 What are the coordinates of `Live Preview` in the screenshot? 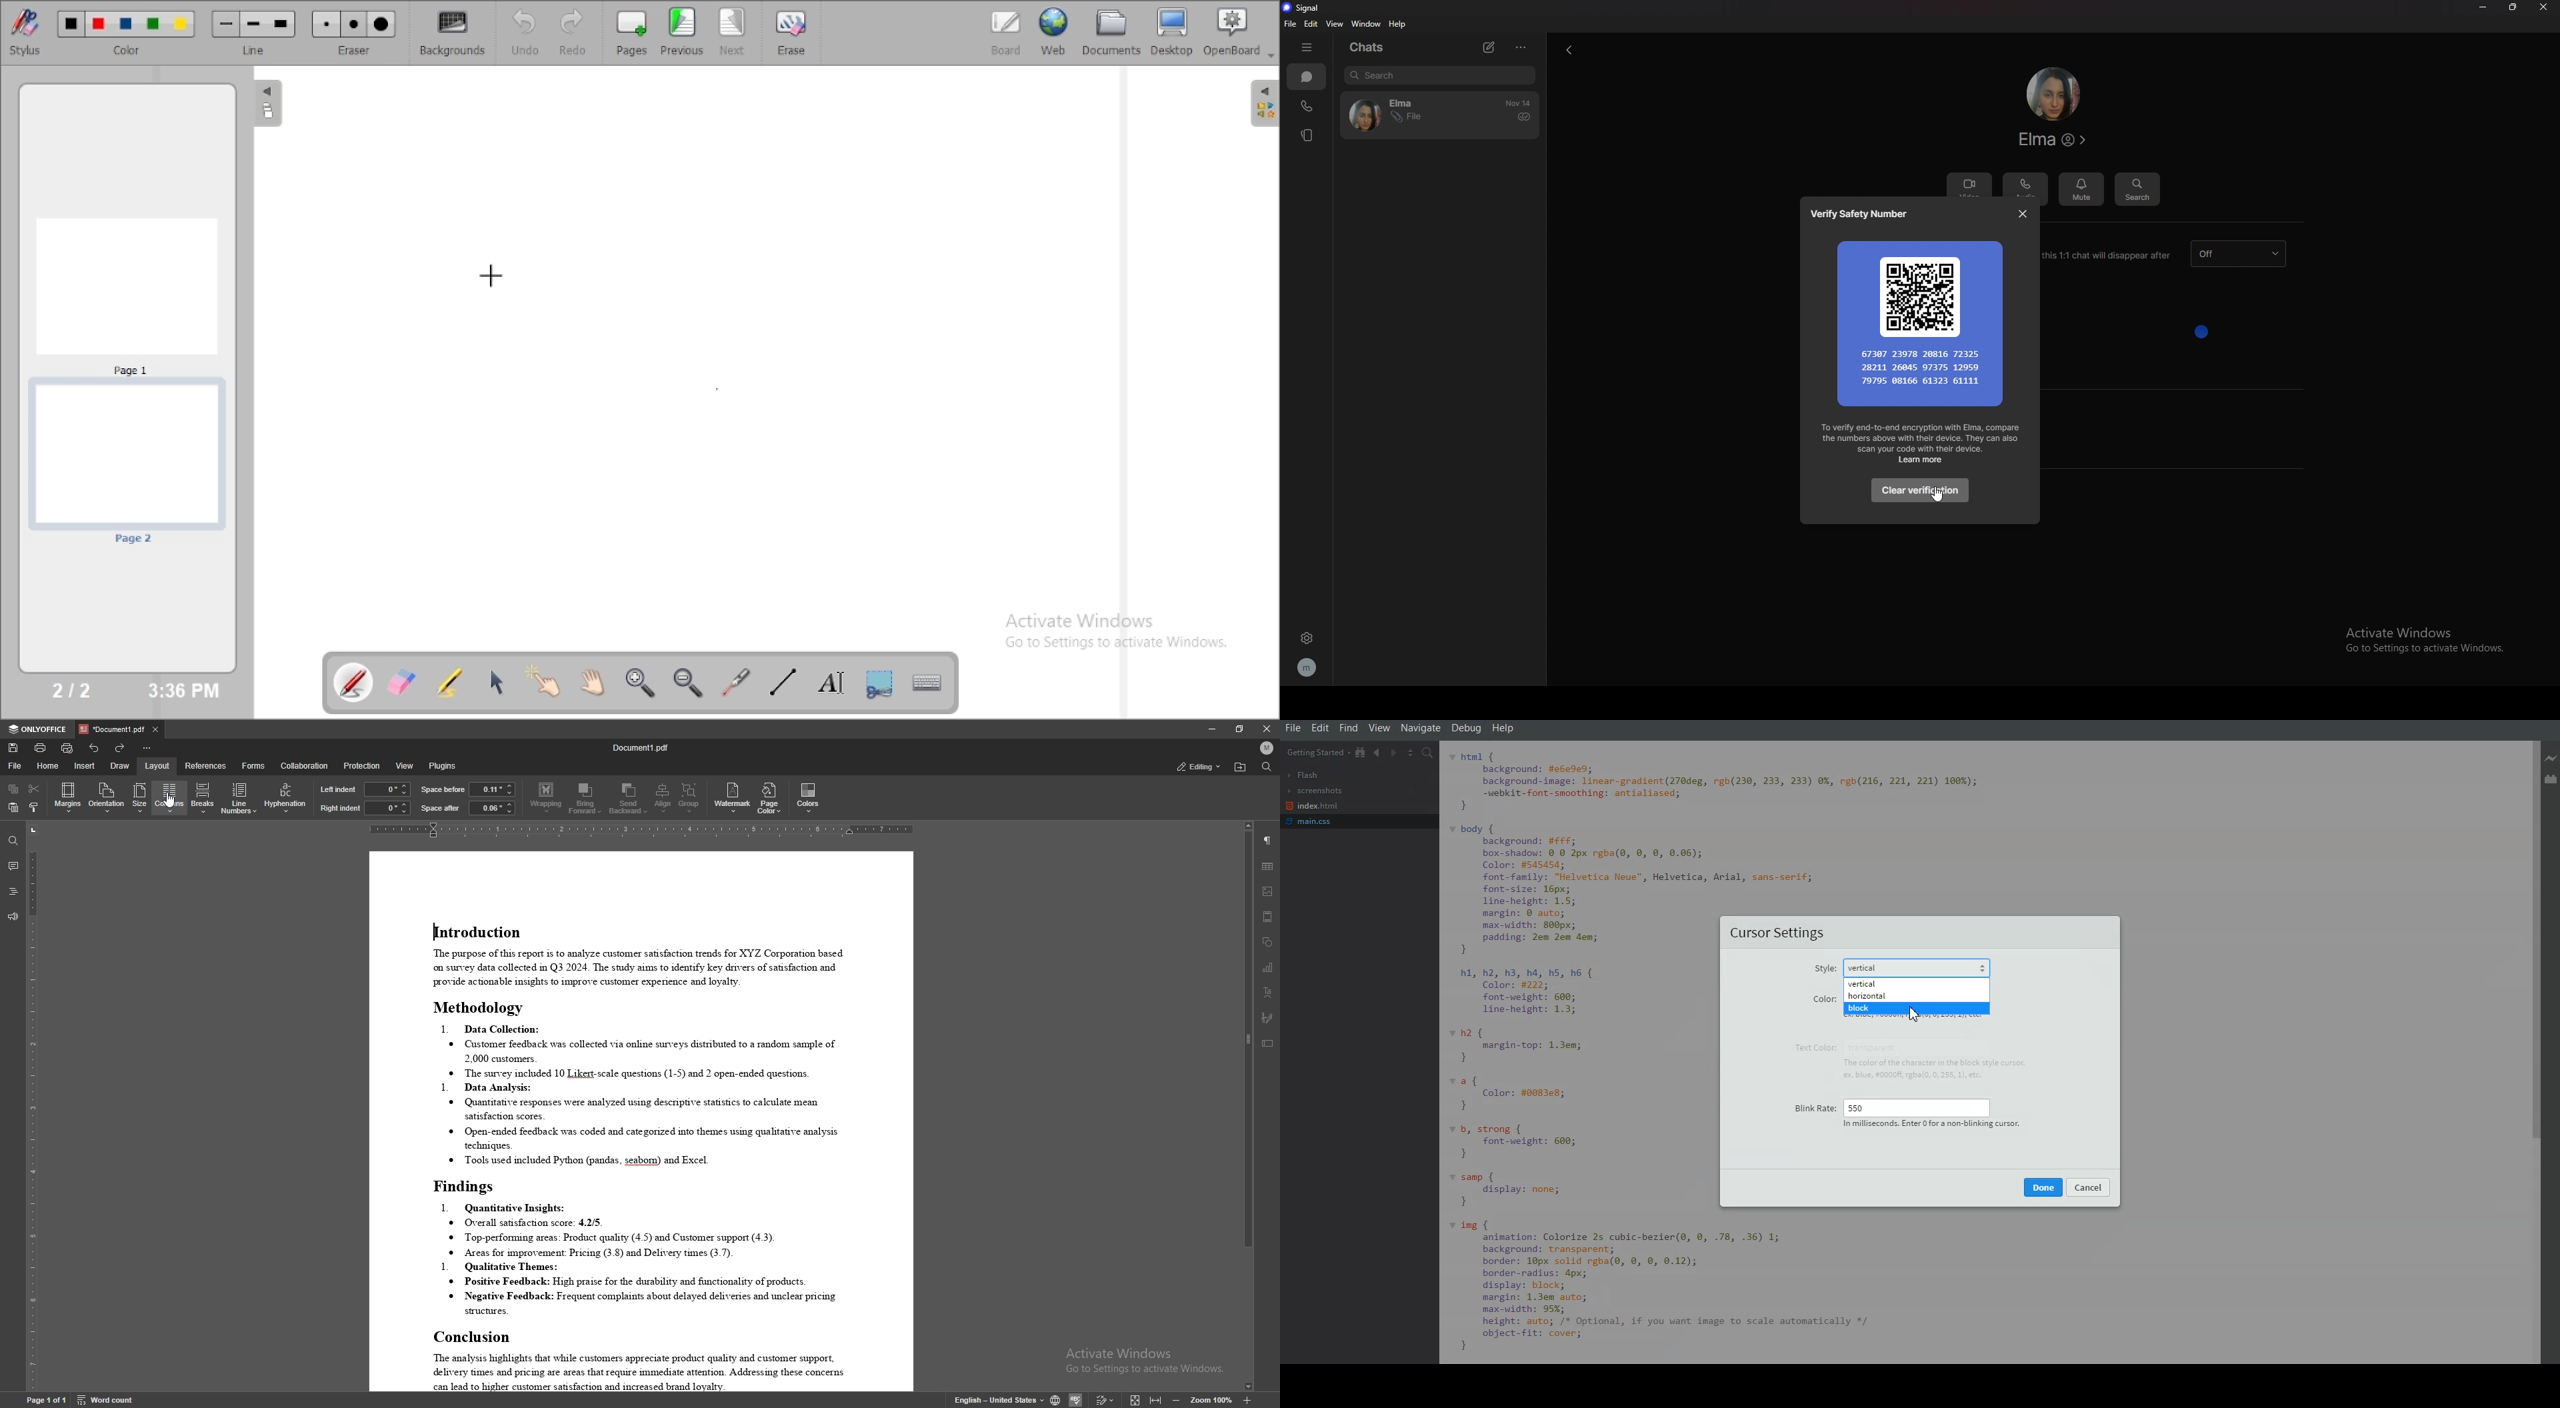 It's located at (2552, 759).